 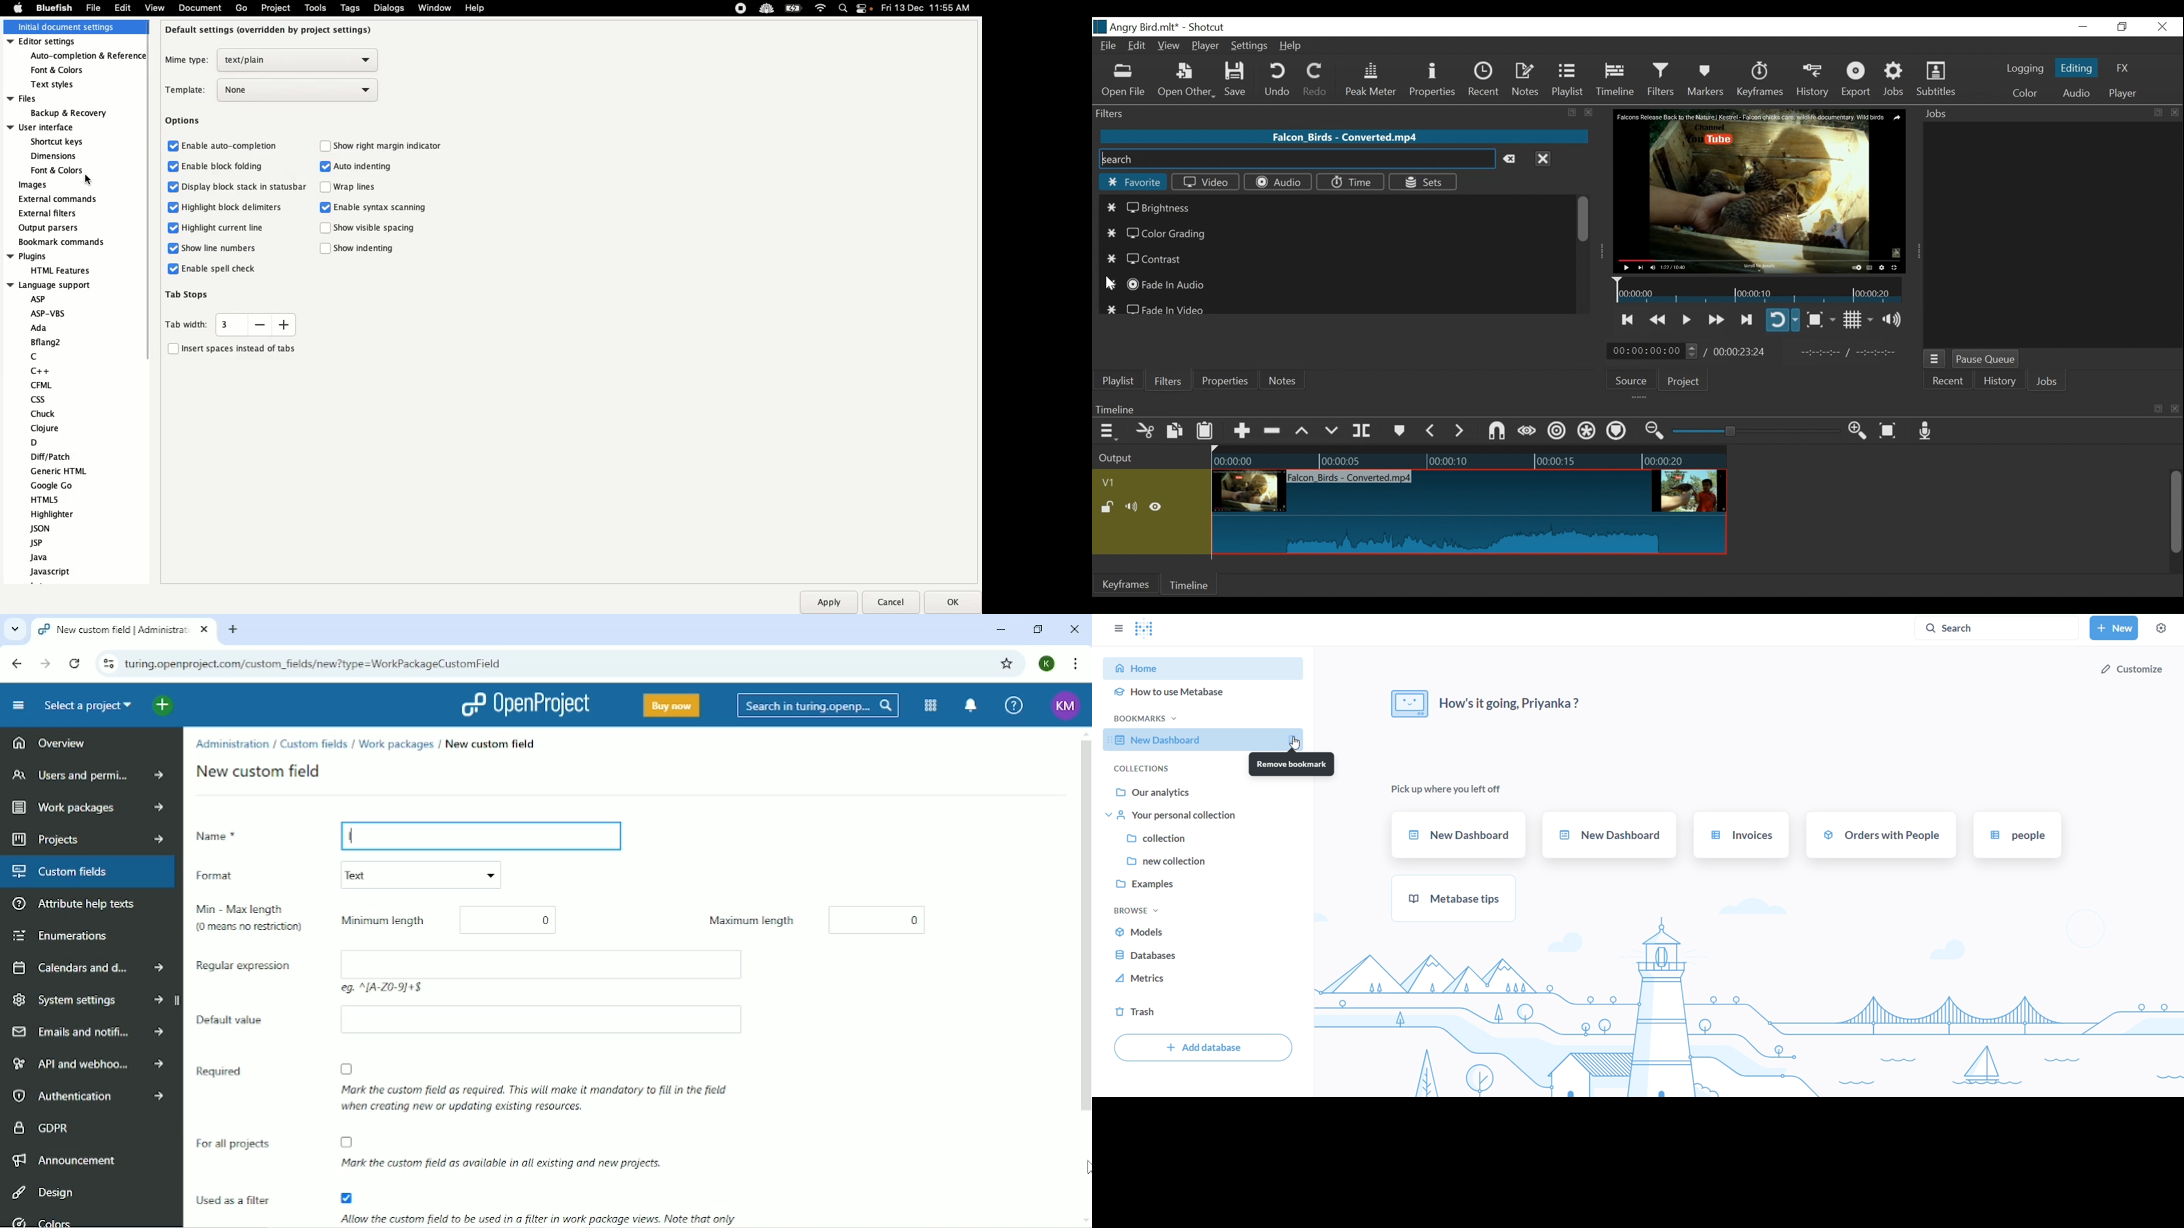 I want to click on copy, so click(x=2157, y=113).